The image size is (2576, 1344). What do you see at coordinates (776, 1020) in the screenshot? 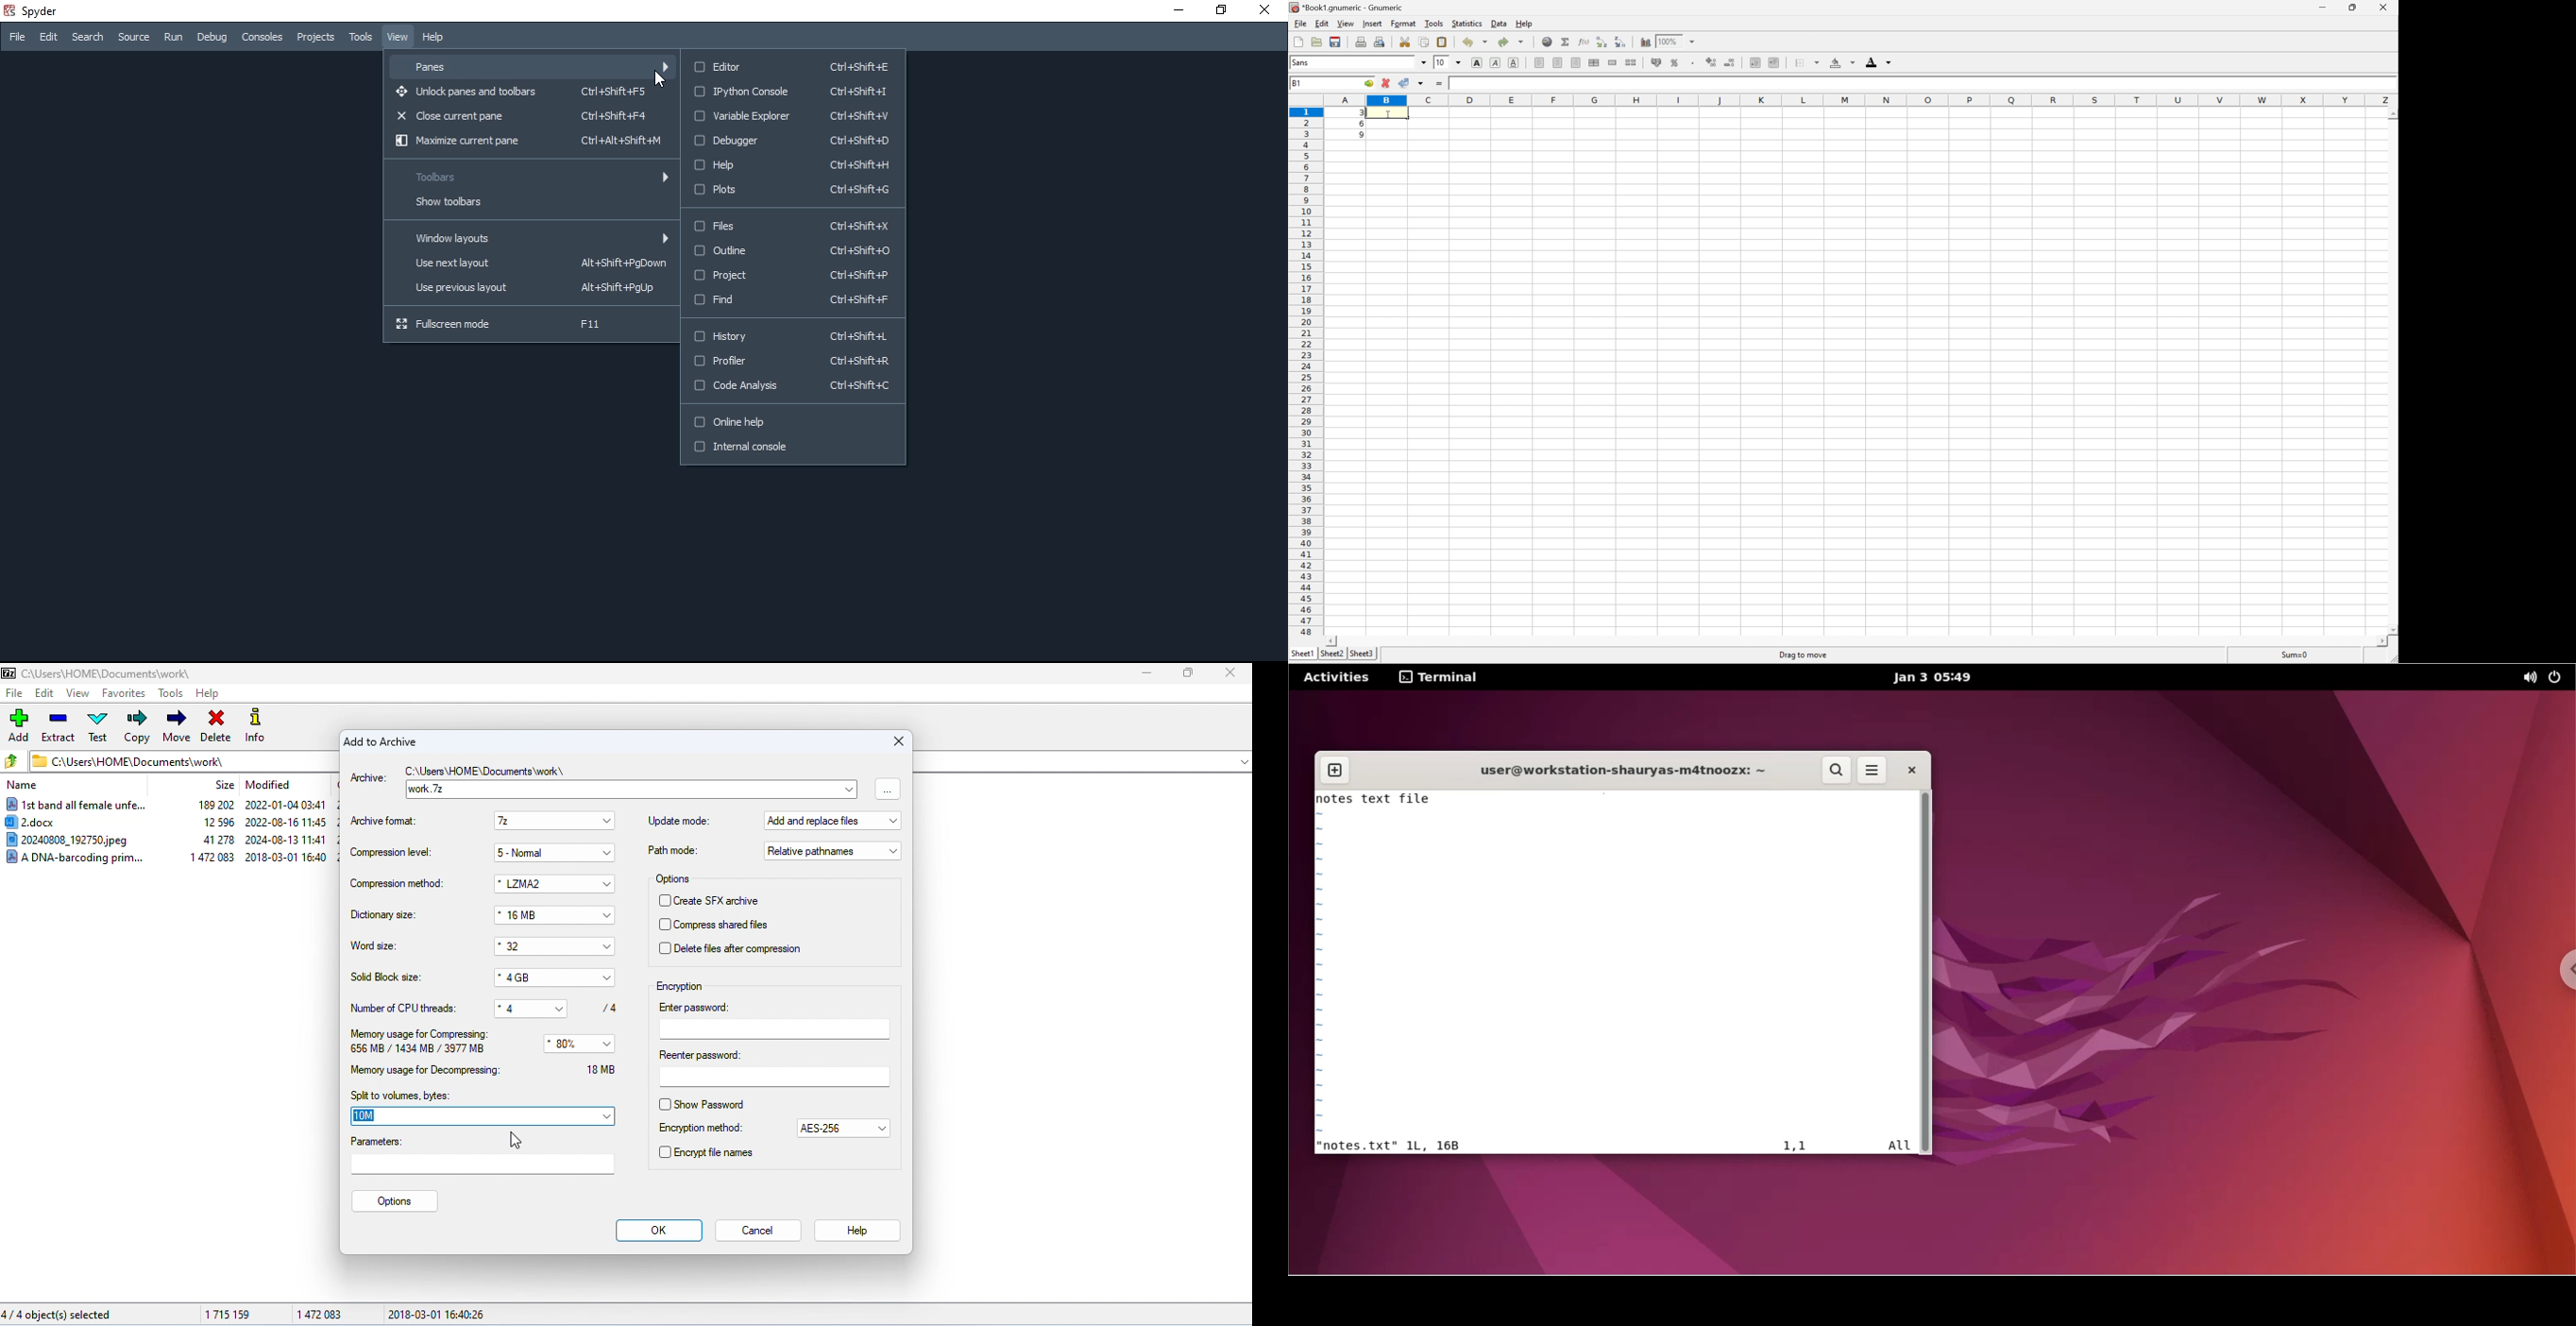
I see `enter password` at bounding box center [776, 1020].